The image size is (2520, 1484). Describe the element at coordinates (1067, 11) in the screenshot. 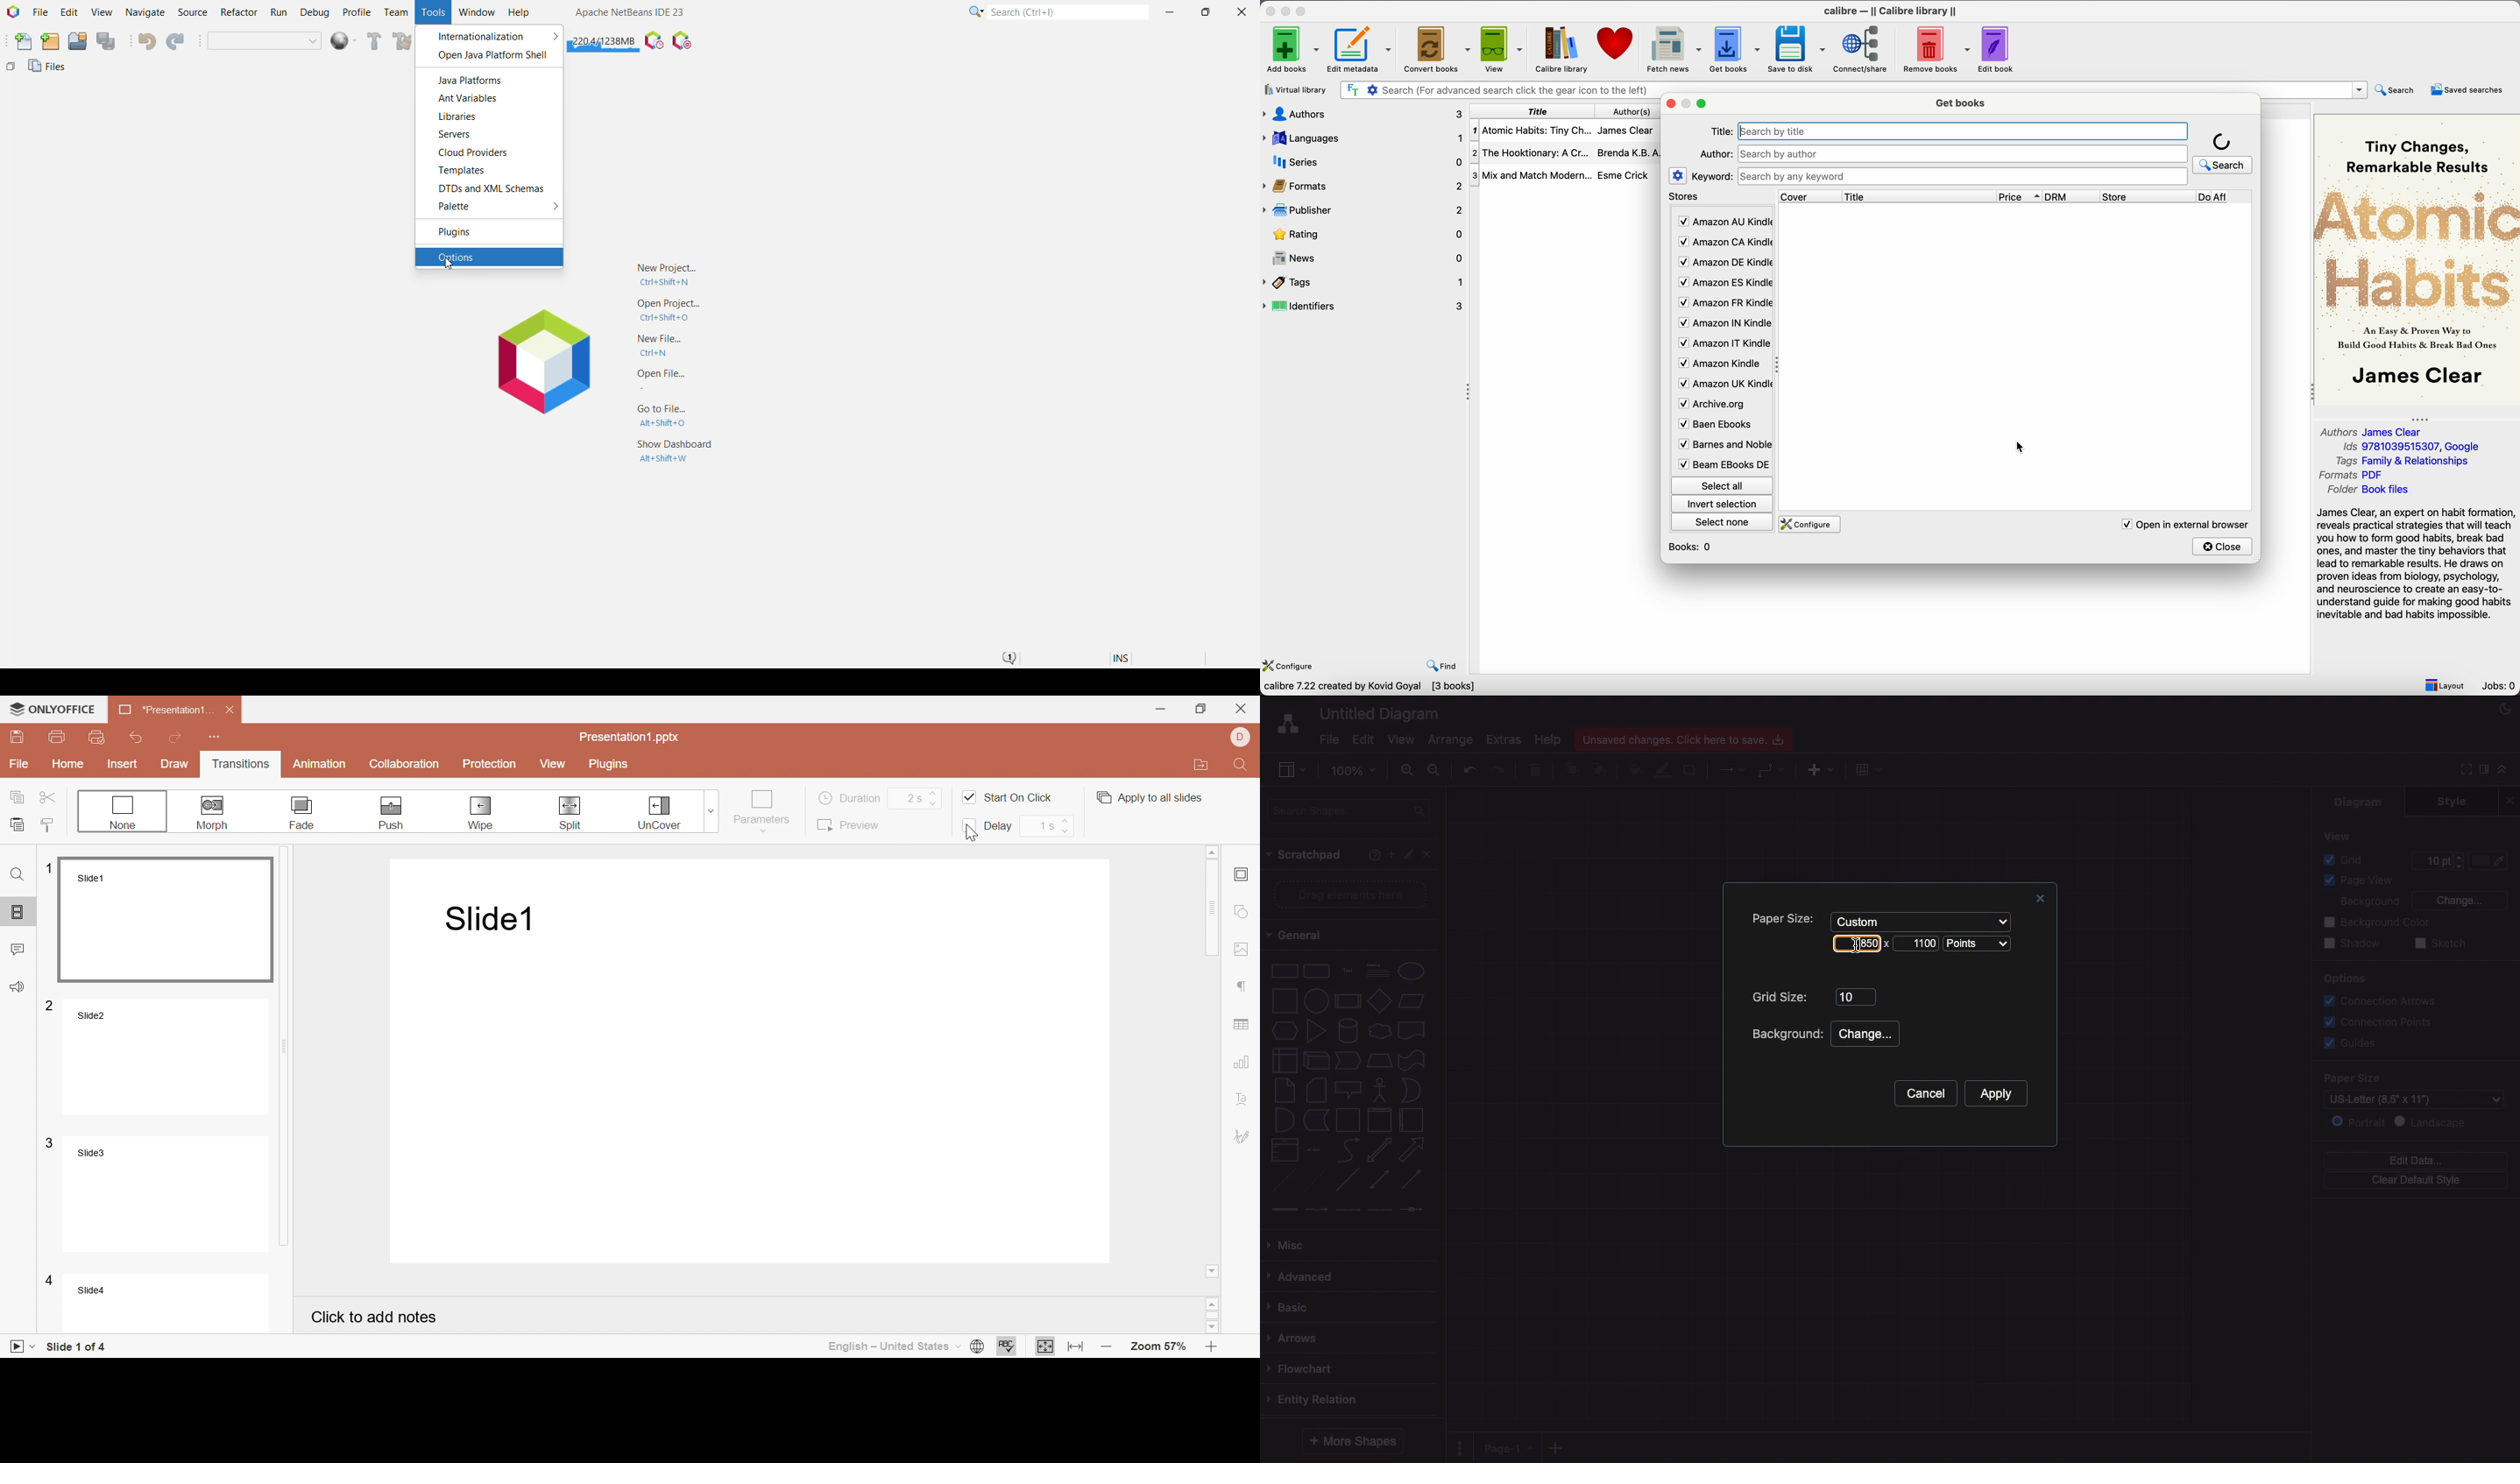

I see `Search` at that location.